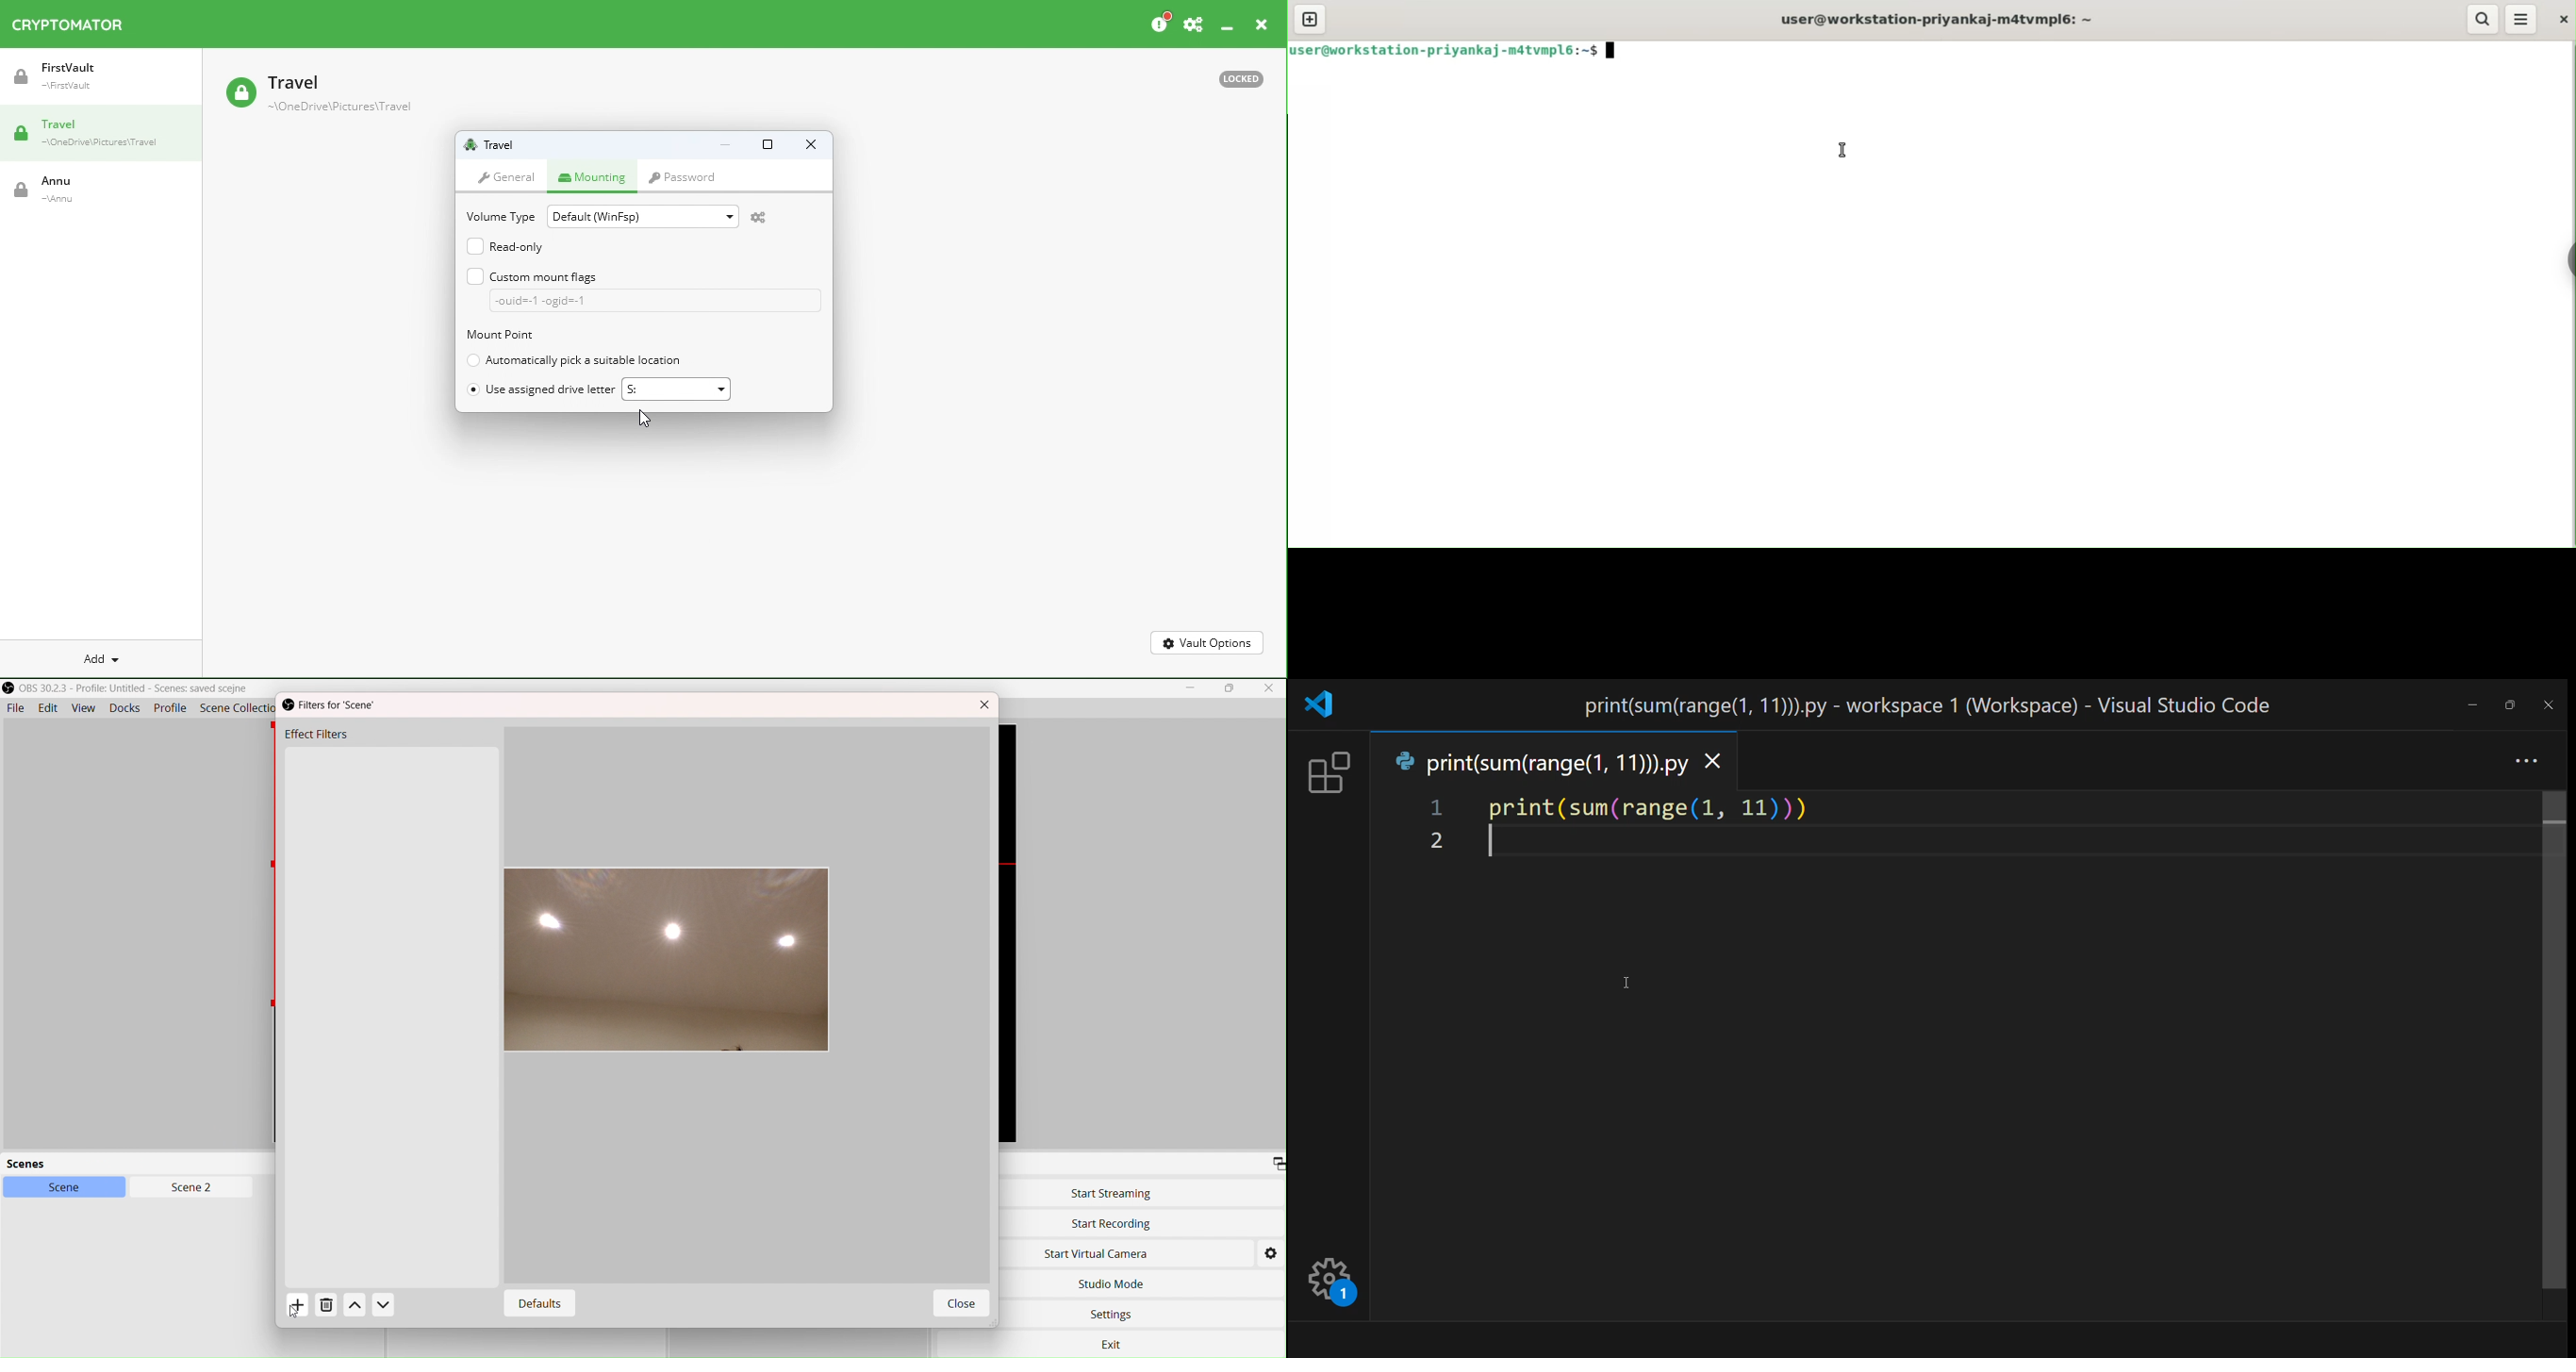  I want to click on tab name, so click(1540, 760).